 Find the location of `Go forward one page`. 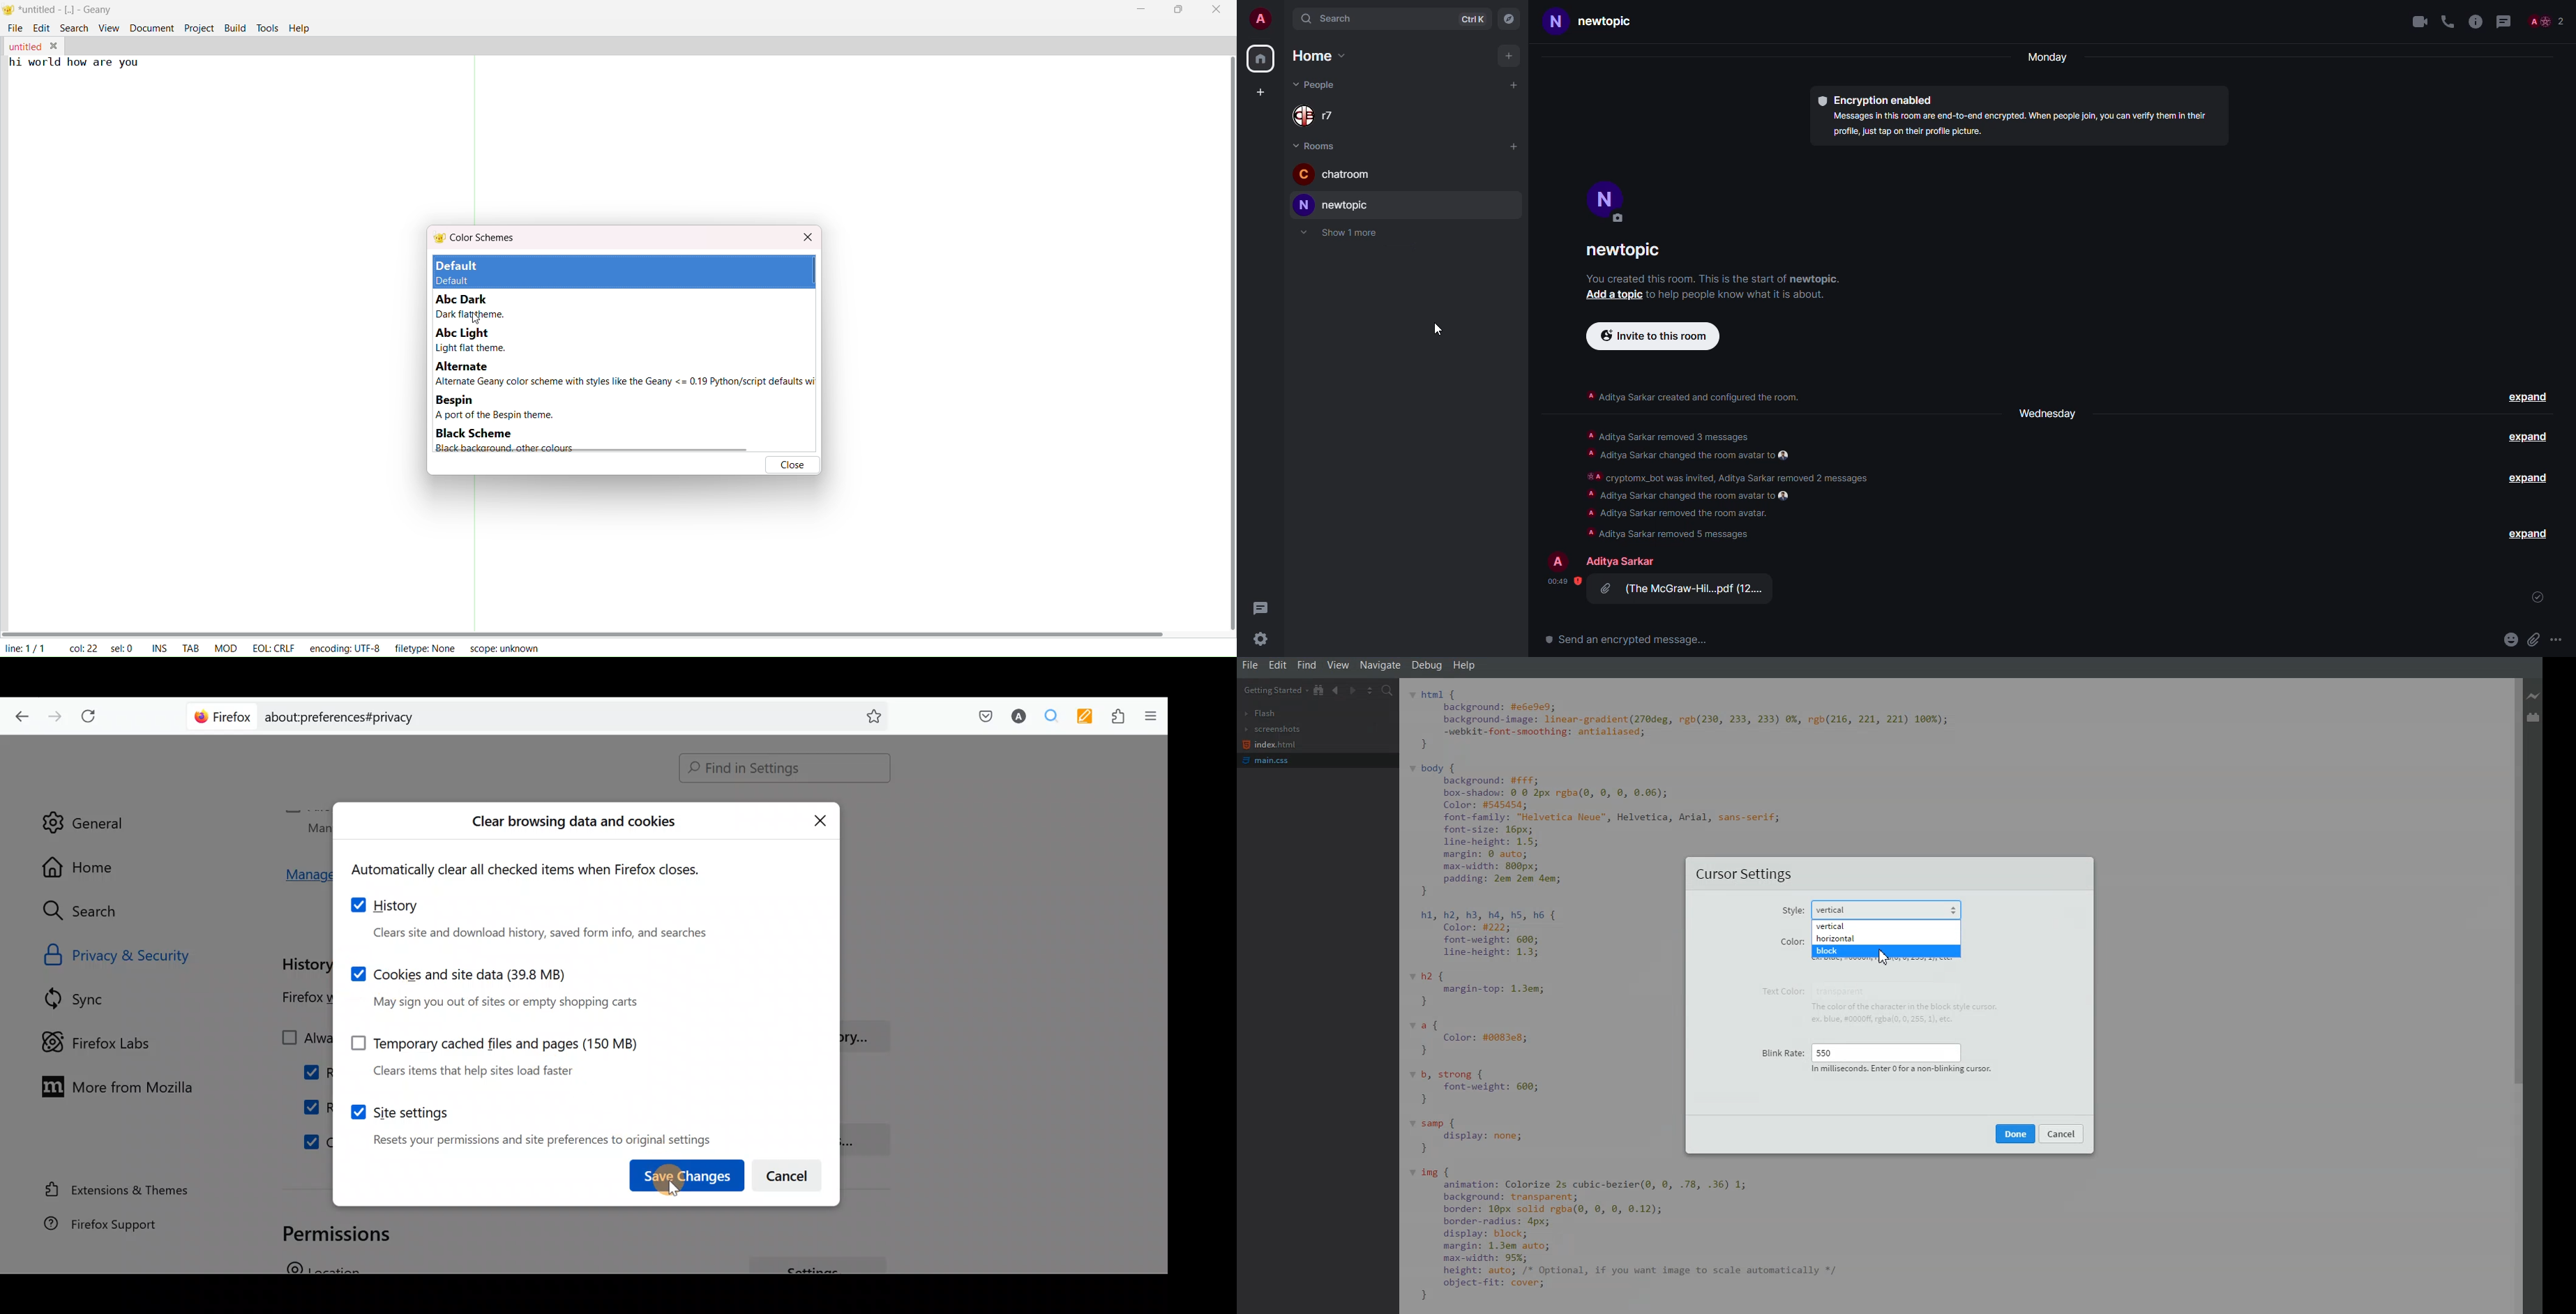

Go forward one page is located at coordinates (54, 713).